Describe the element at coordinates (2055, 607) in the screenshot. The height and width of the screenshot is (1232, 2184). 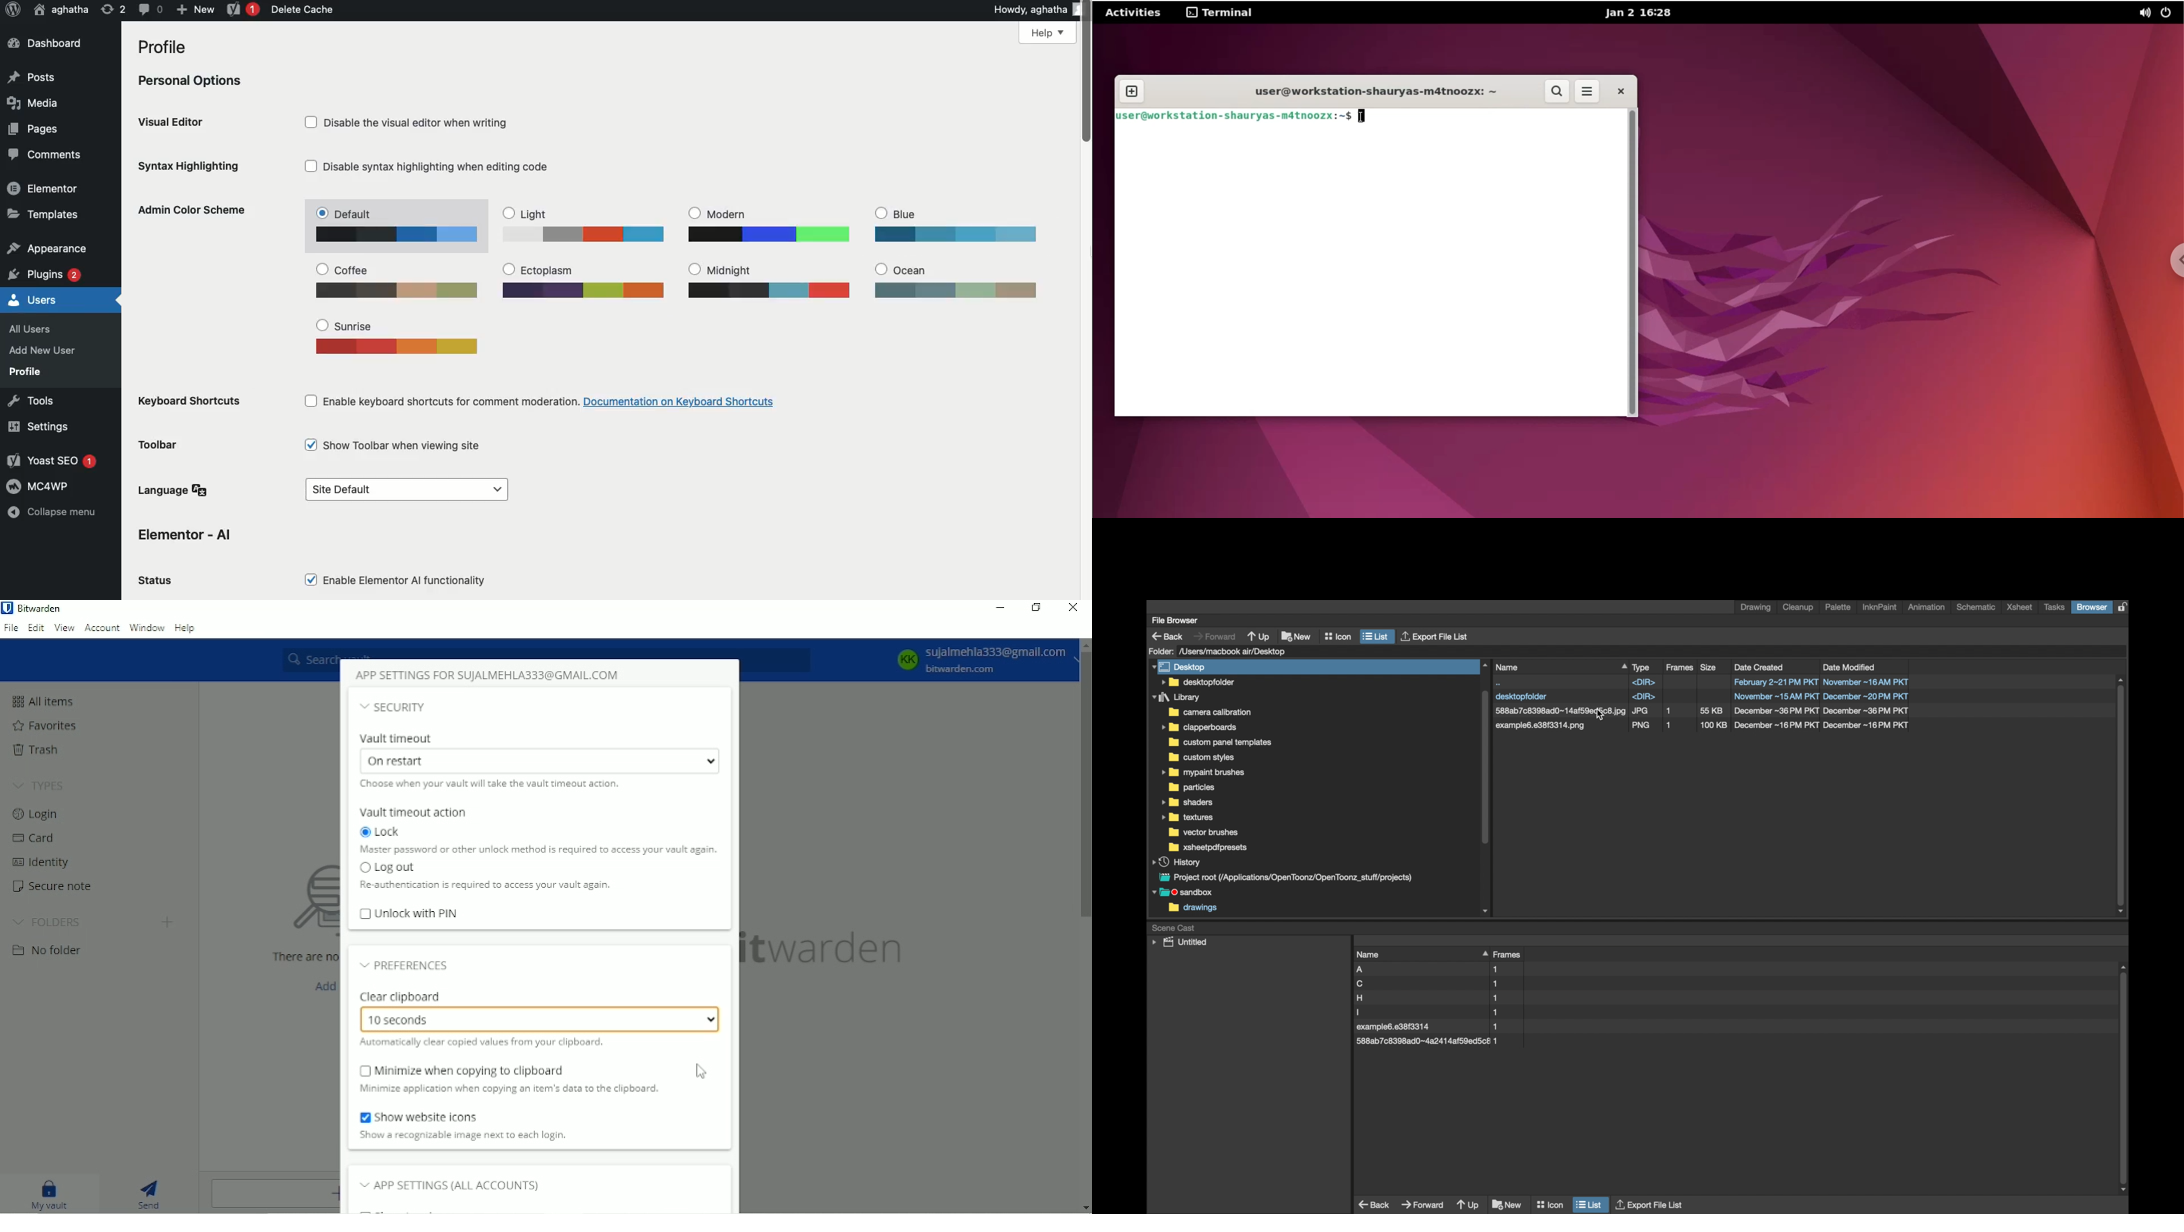
I see `tasks` at that location.